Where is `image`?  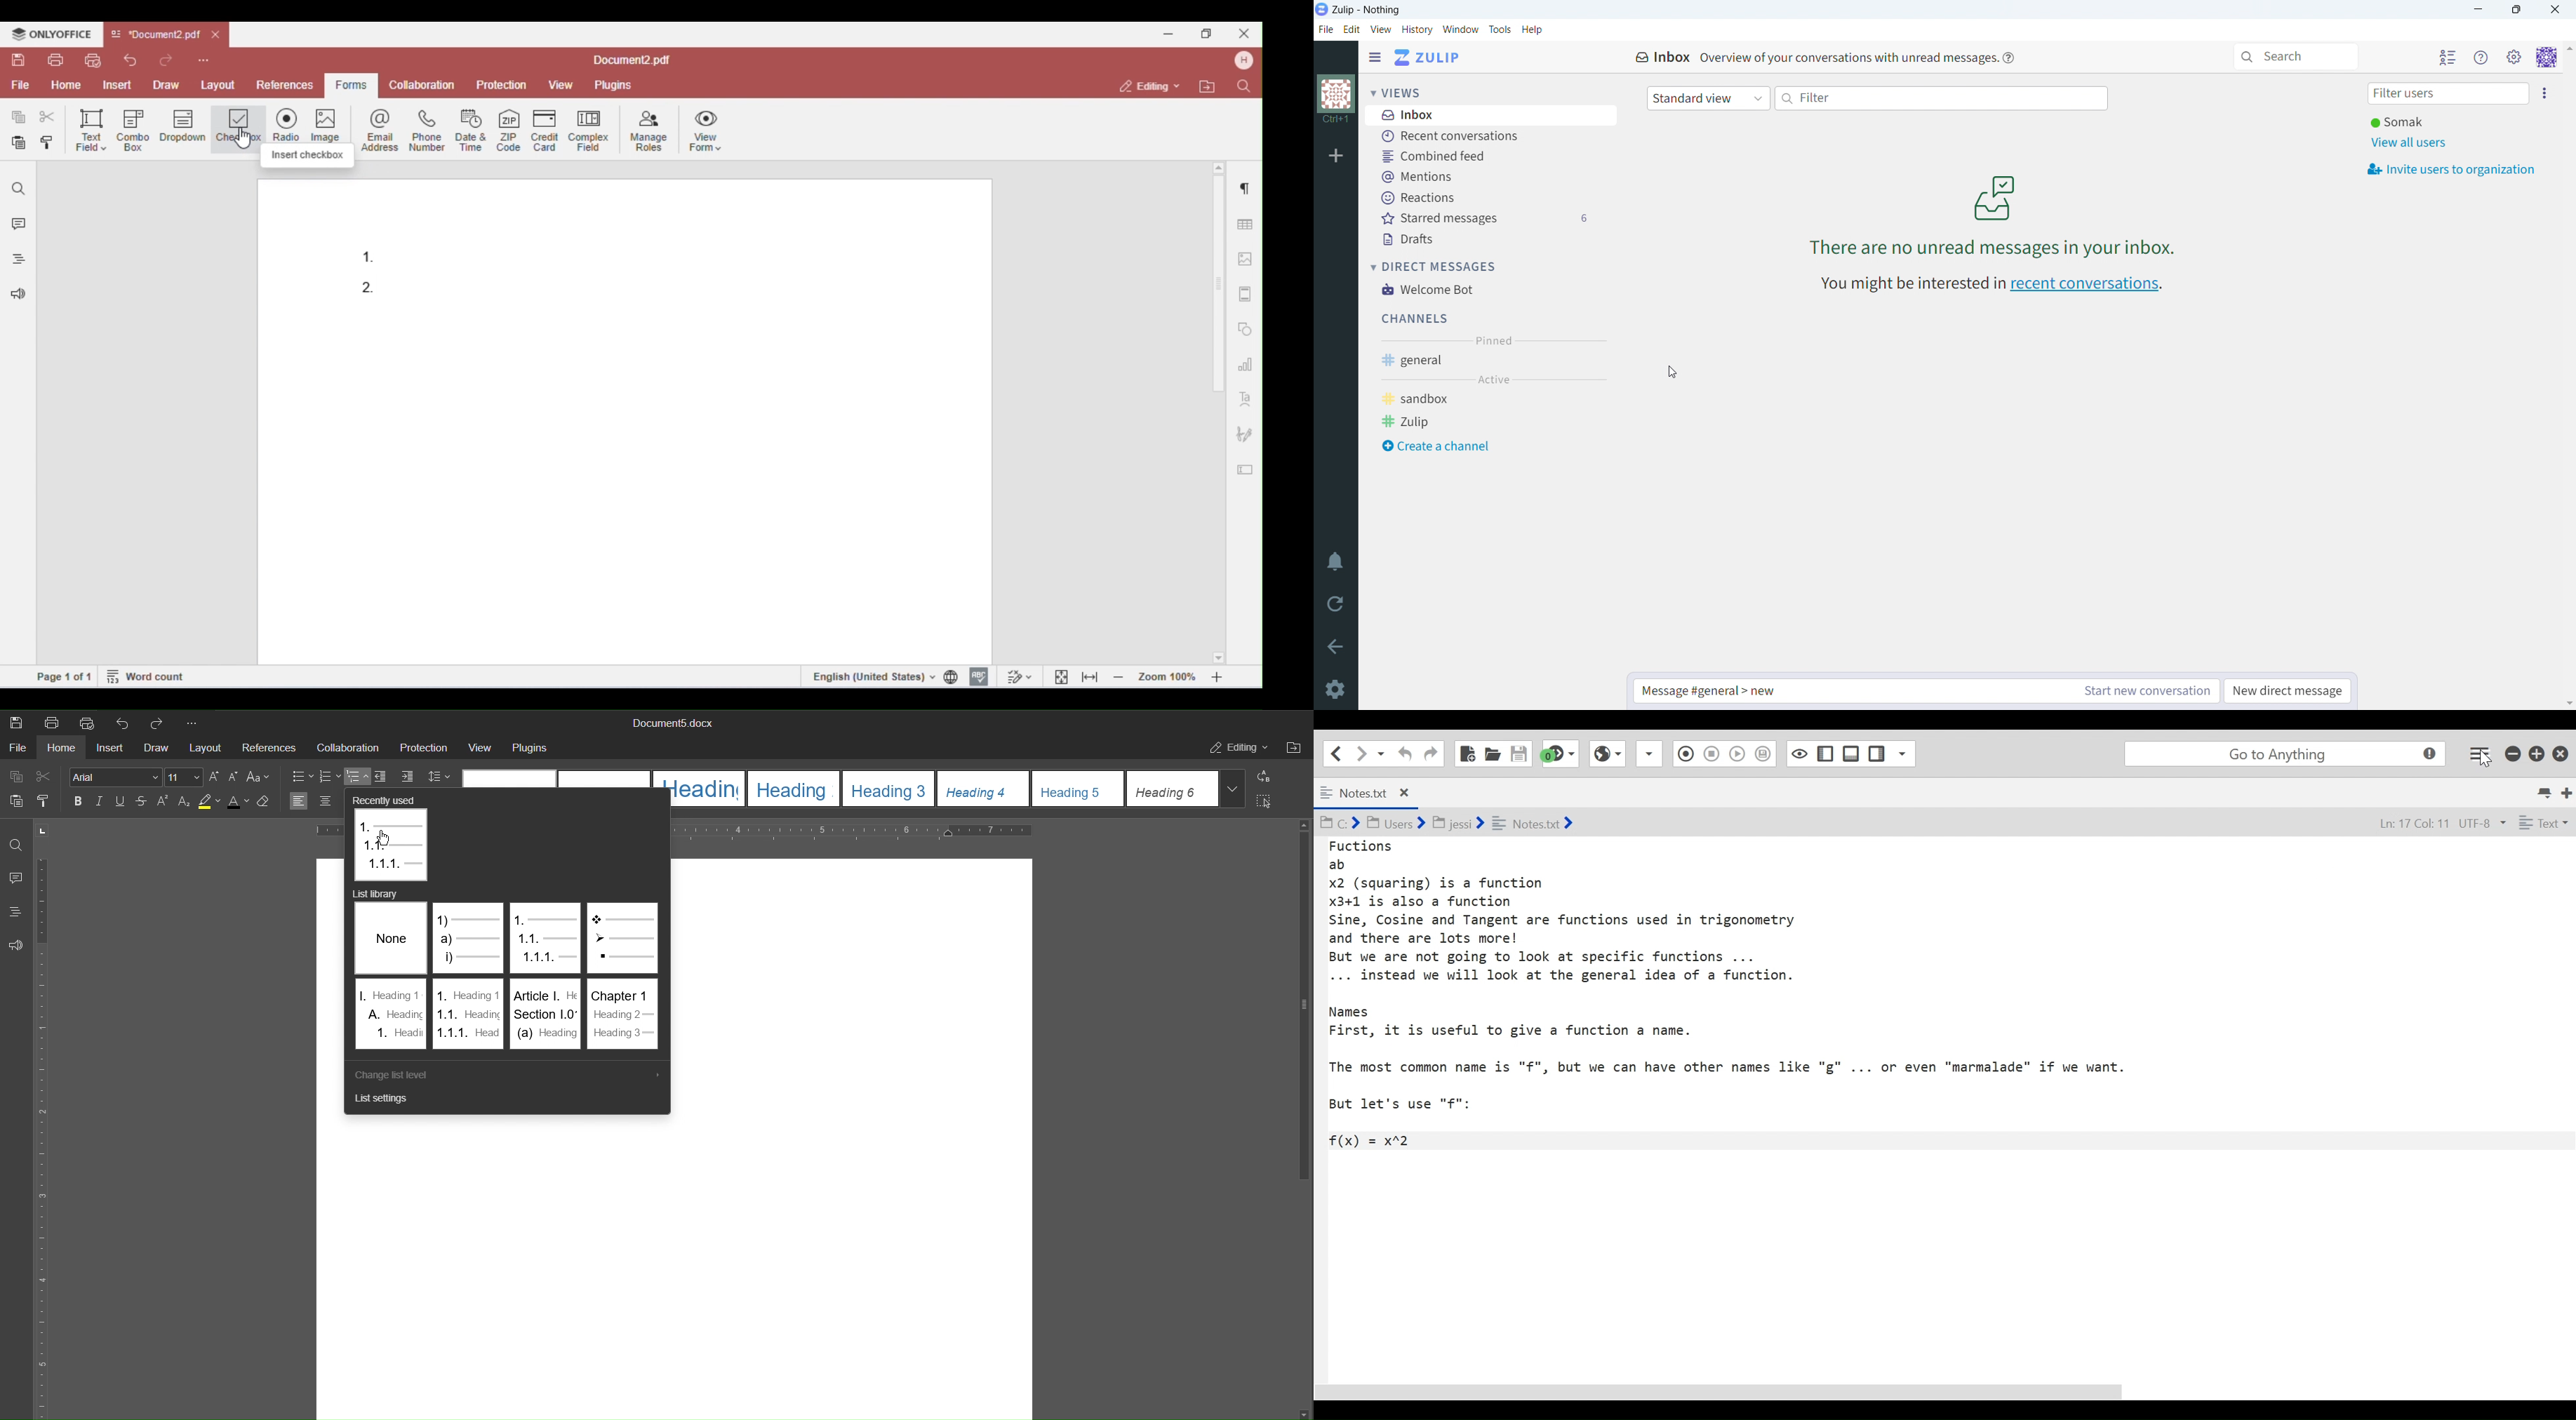
image is located at coordinates (1994, 197).